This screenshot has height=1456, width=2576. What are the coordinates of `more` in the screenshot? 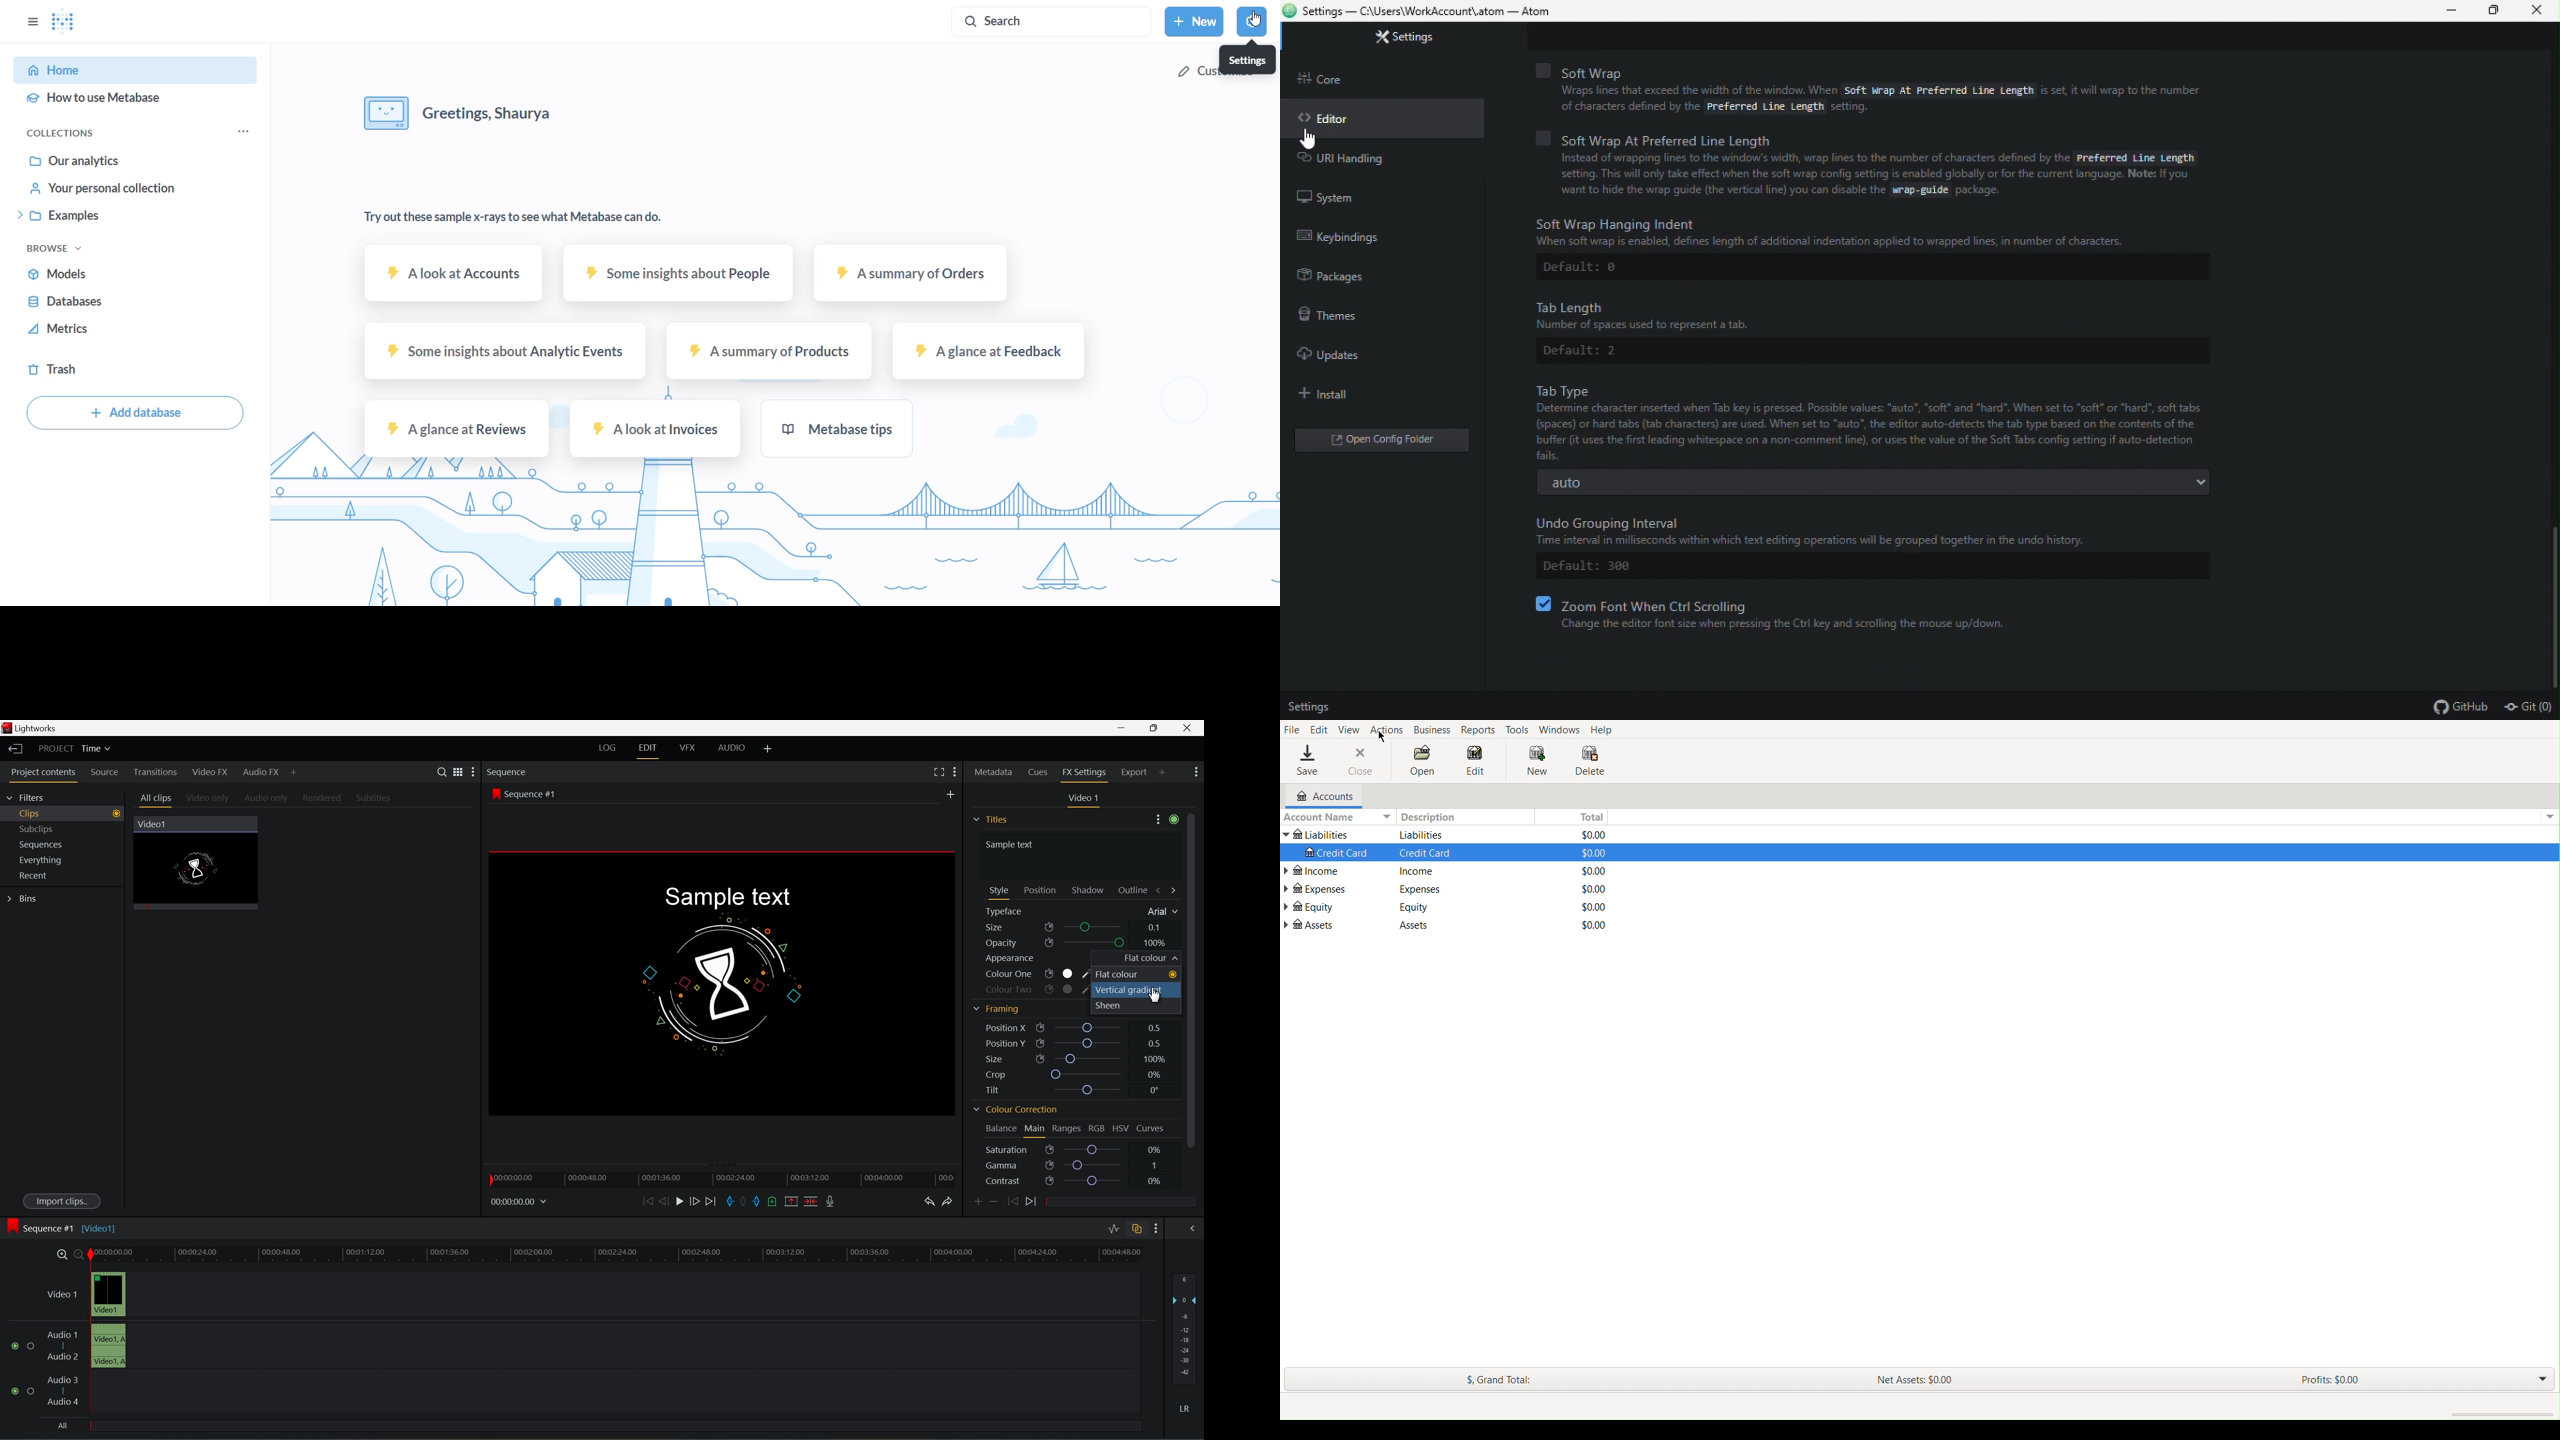 It's located at (1167, 821).